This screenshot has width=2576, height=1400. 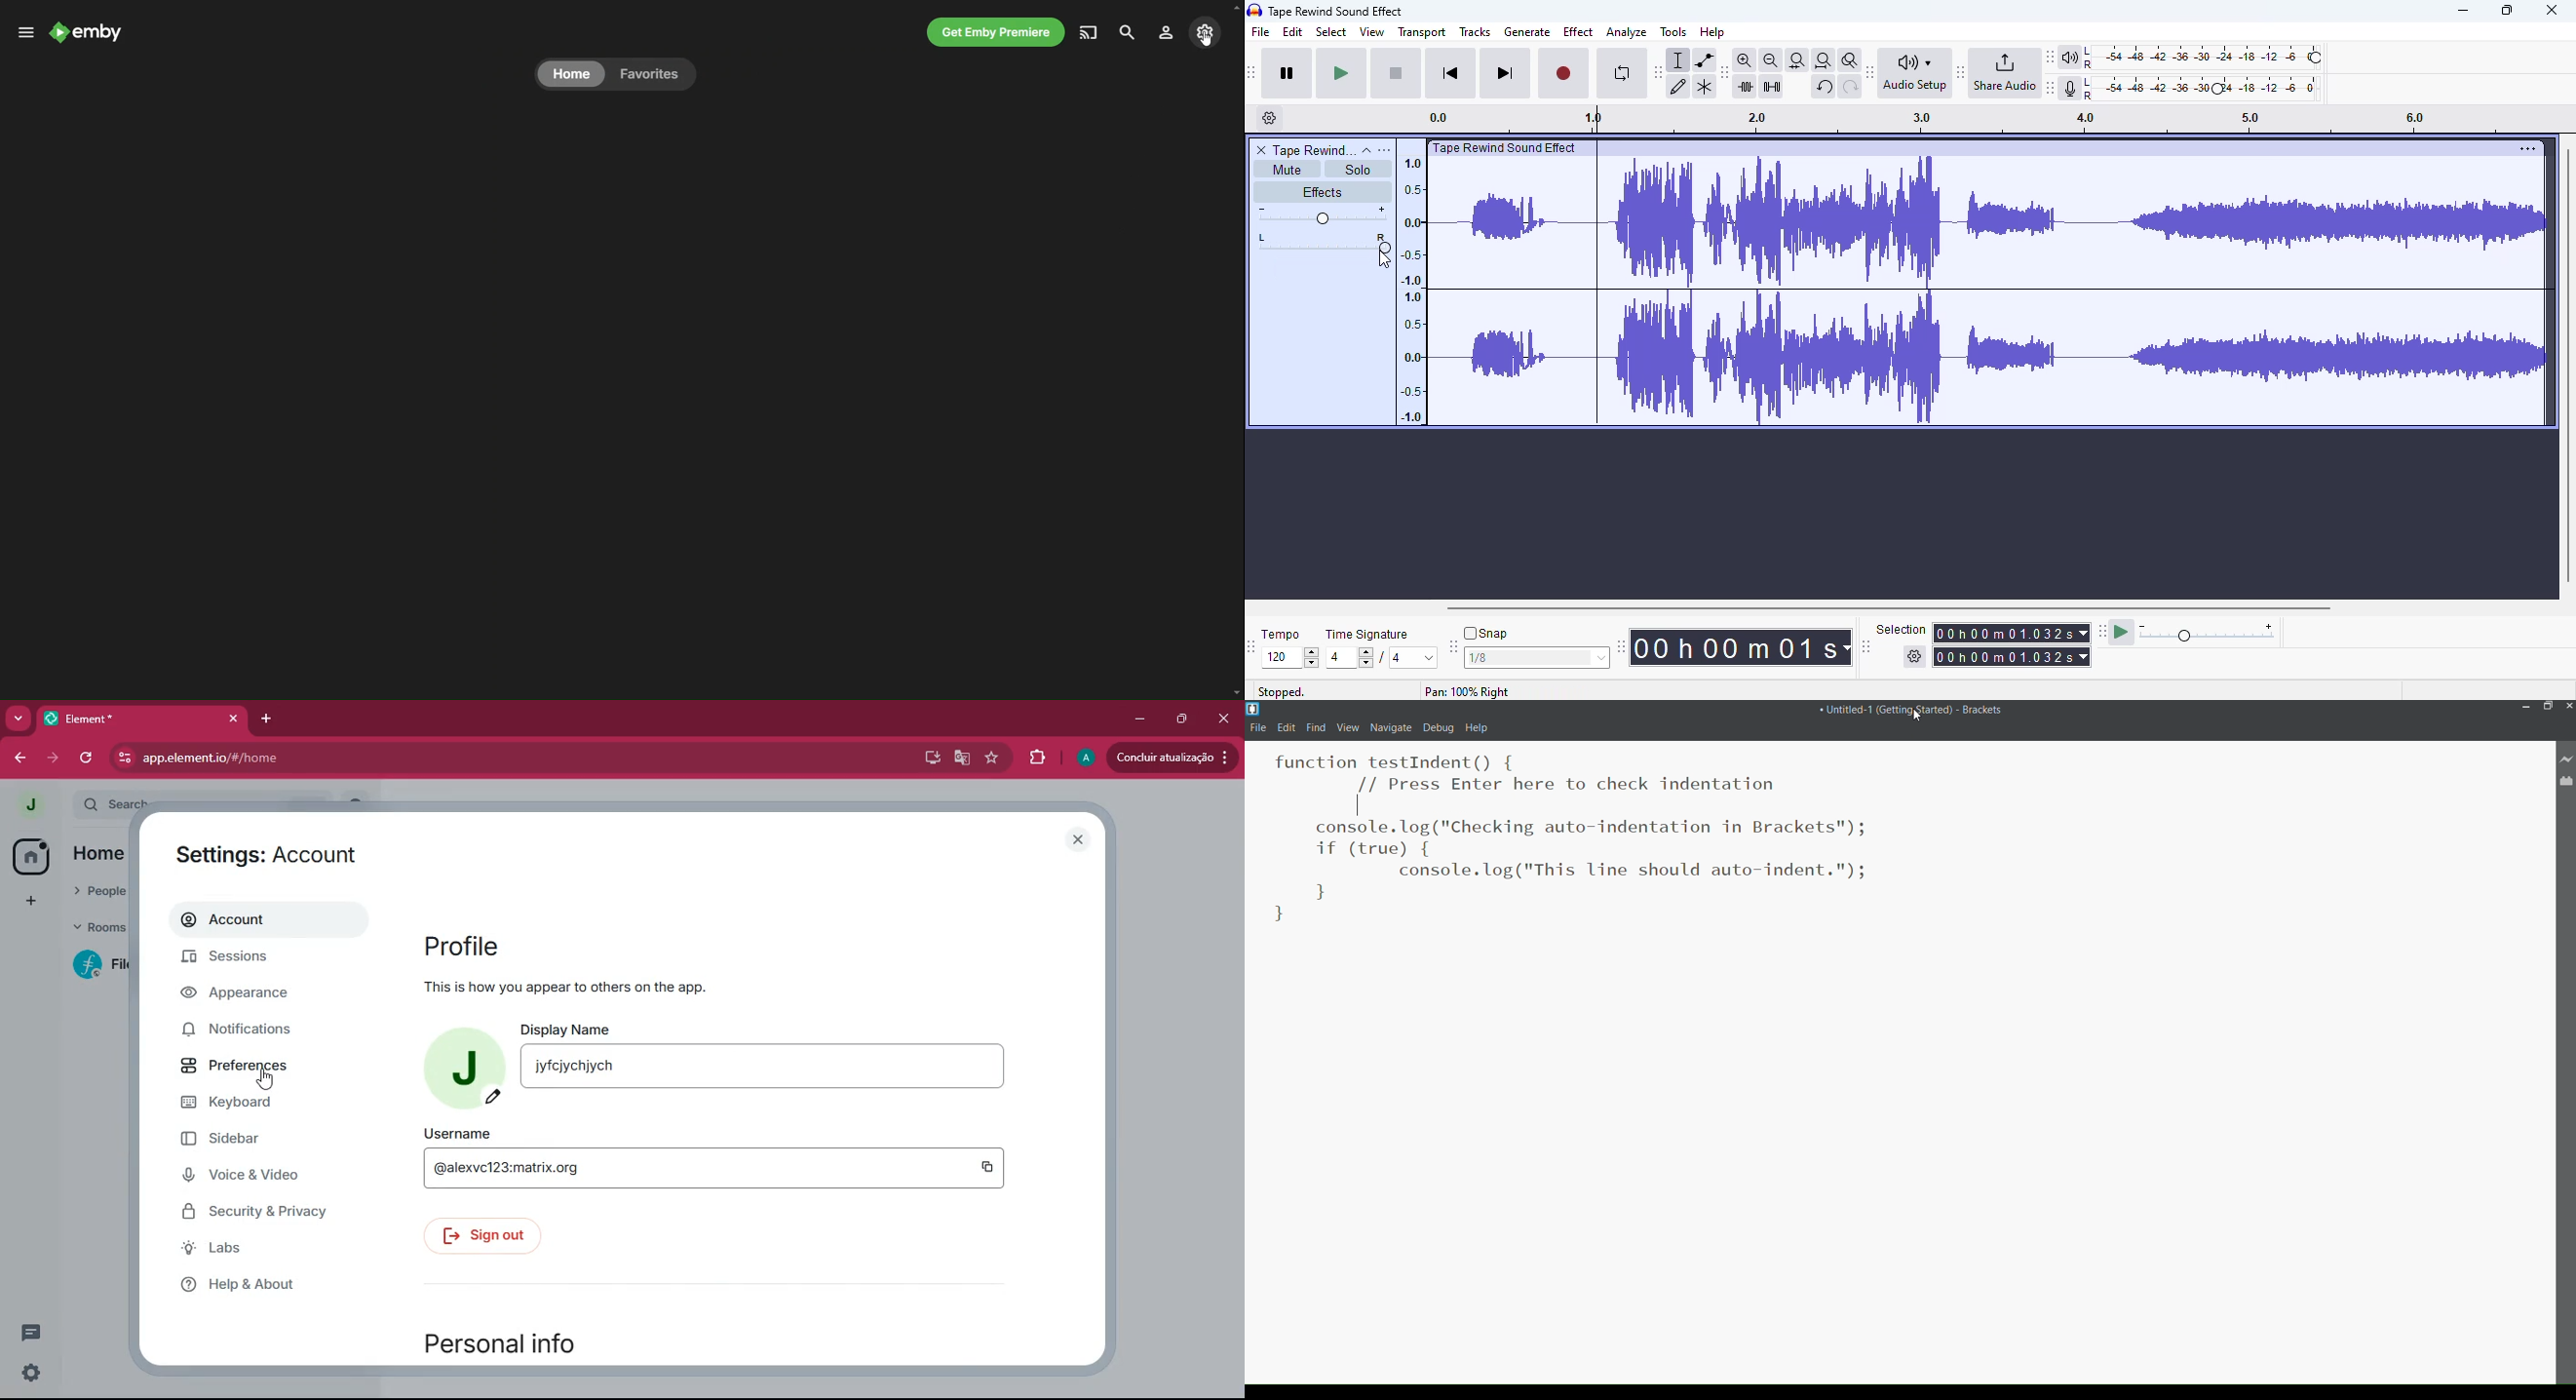 I want to click on desktop, so click(x=925, y=757).